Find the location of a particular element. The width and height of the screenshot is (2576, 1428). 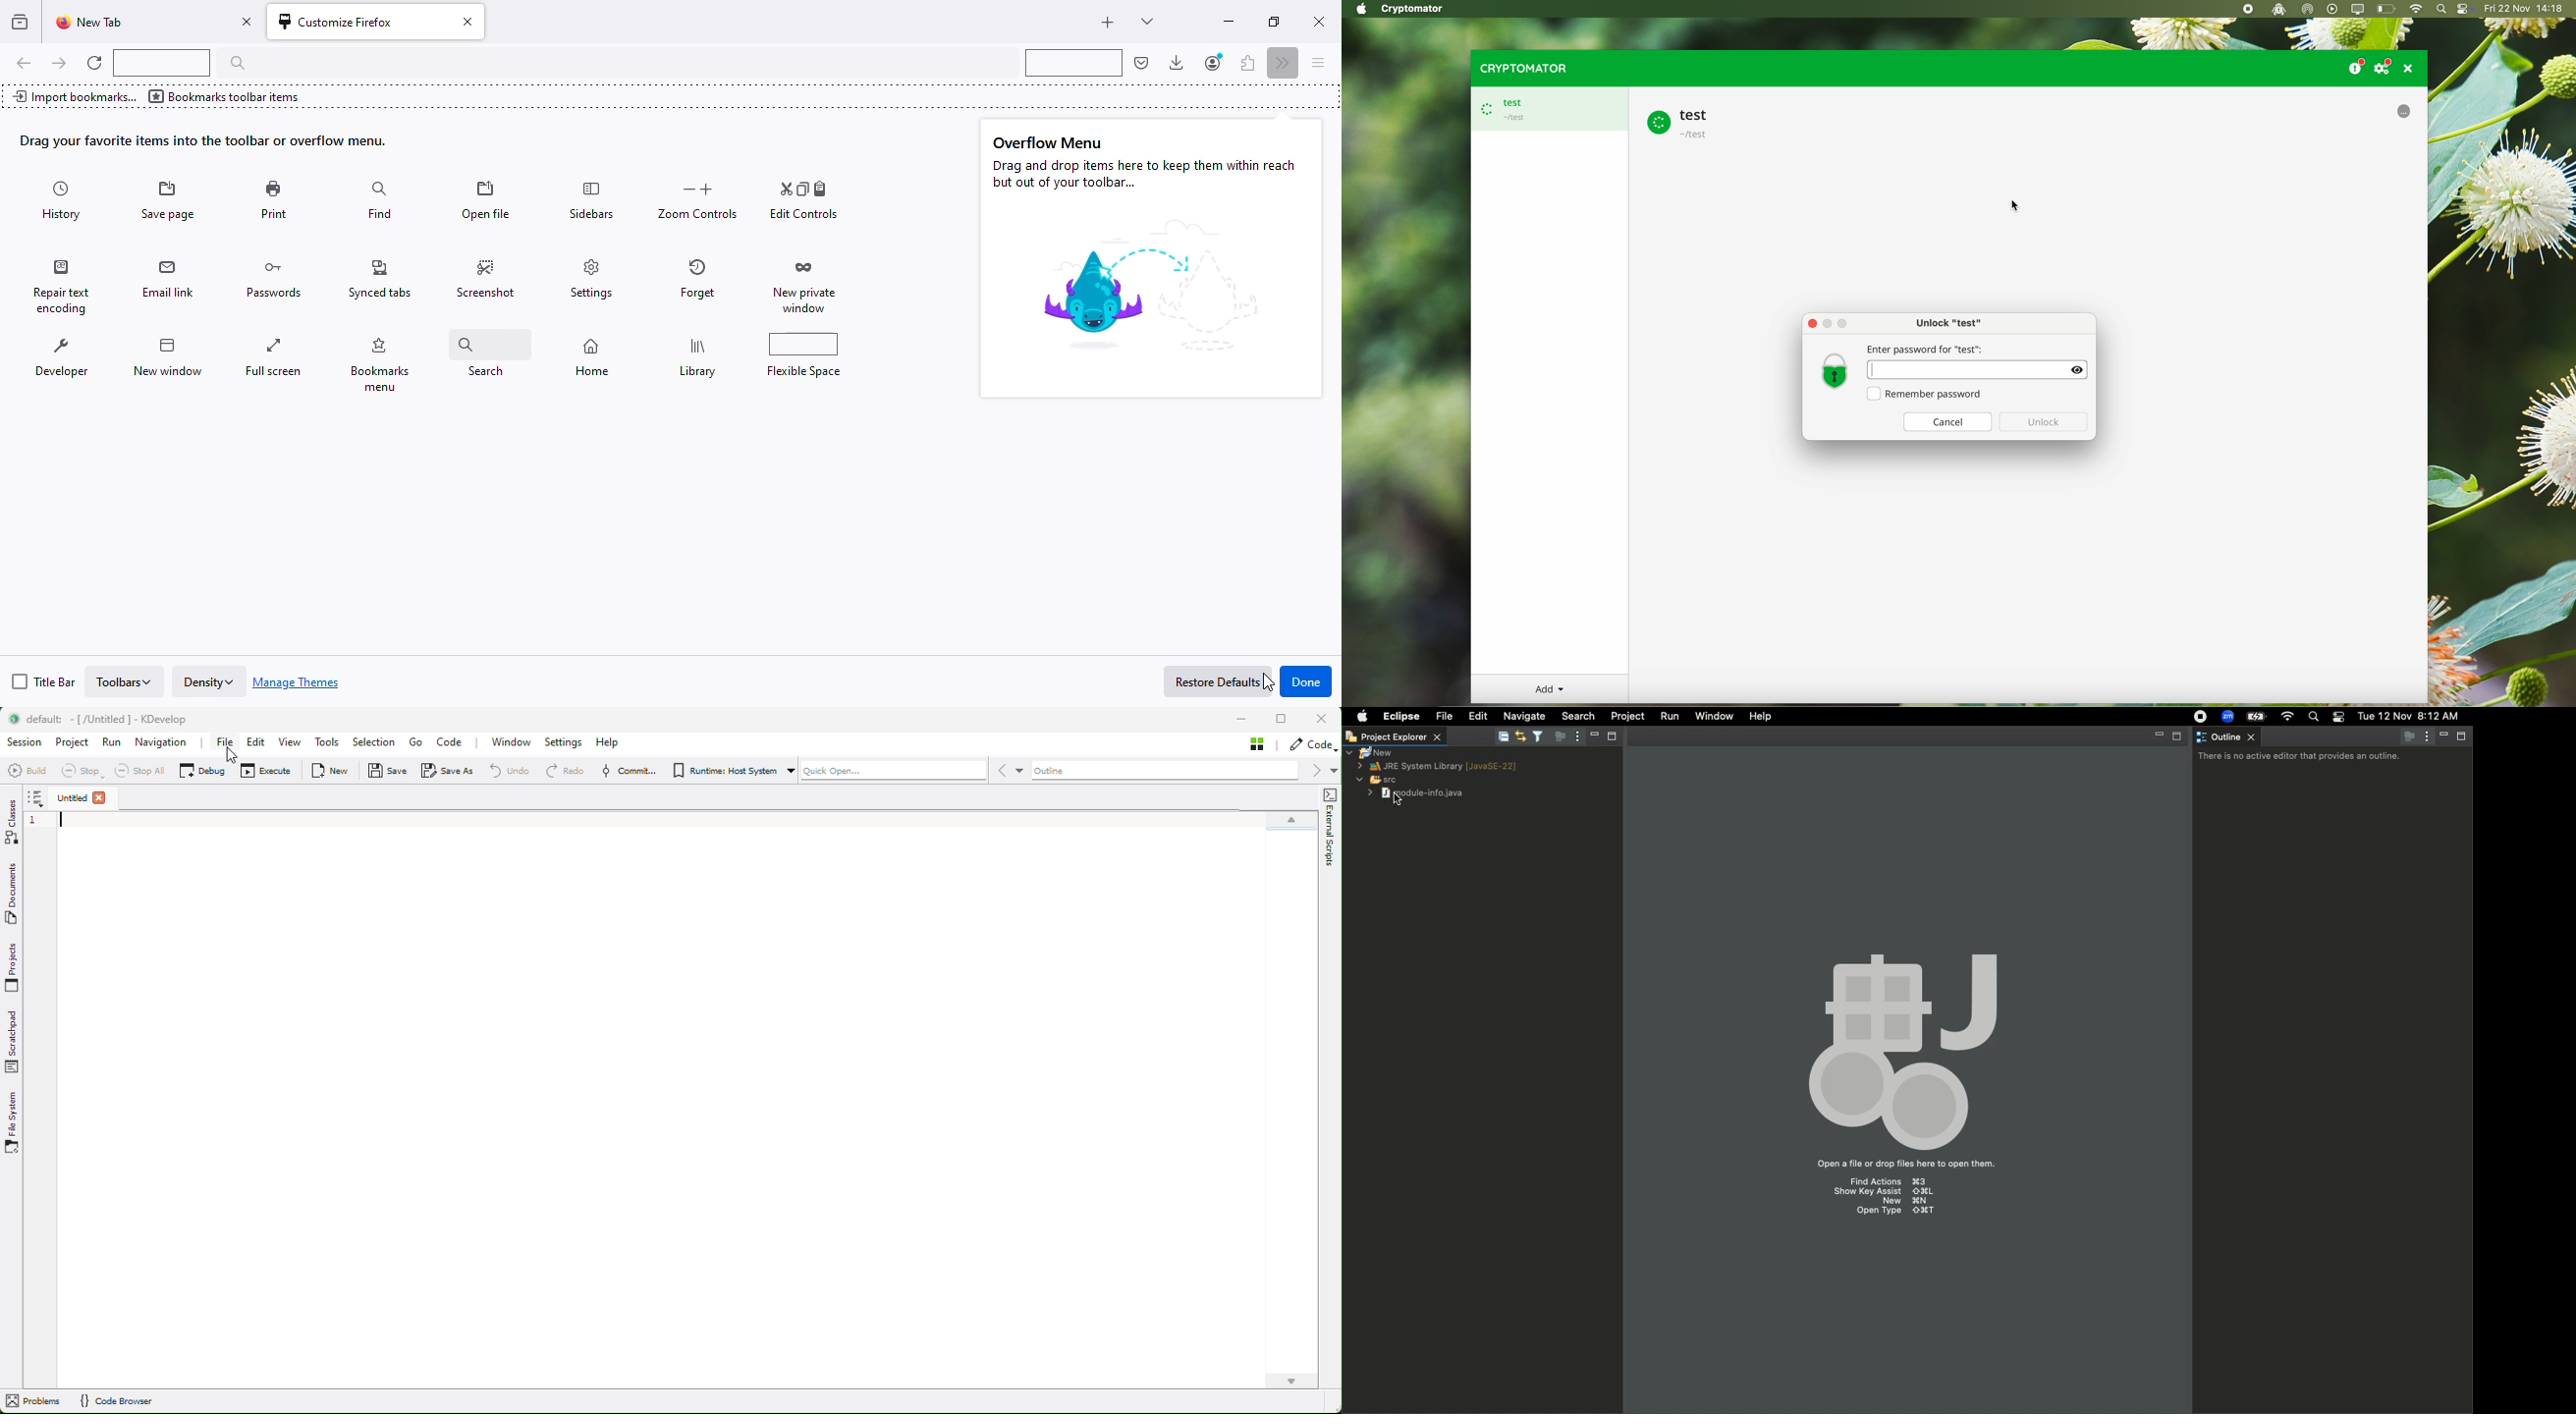

more tools is located at coordinates (1282, 63).